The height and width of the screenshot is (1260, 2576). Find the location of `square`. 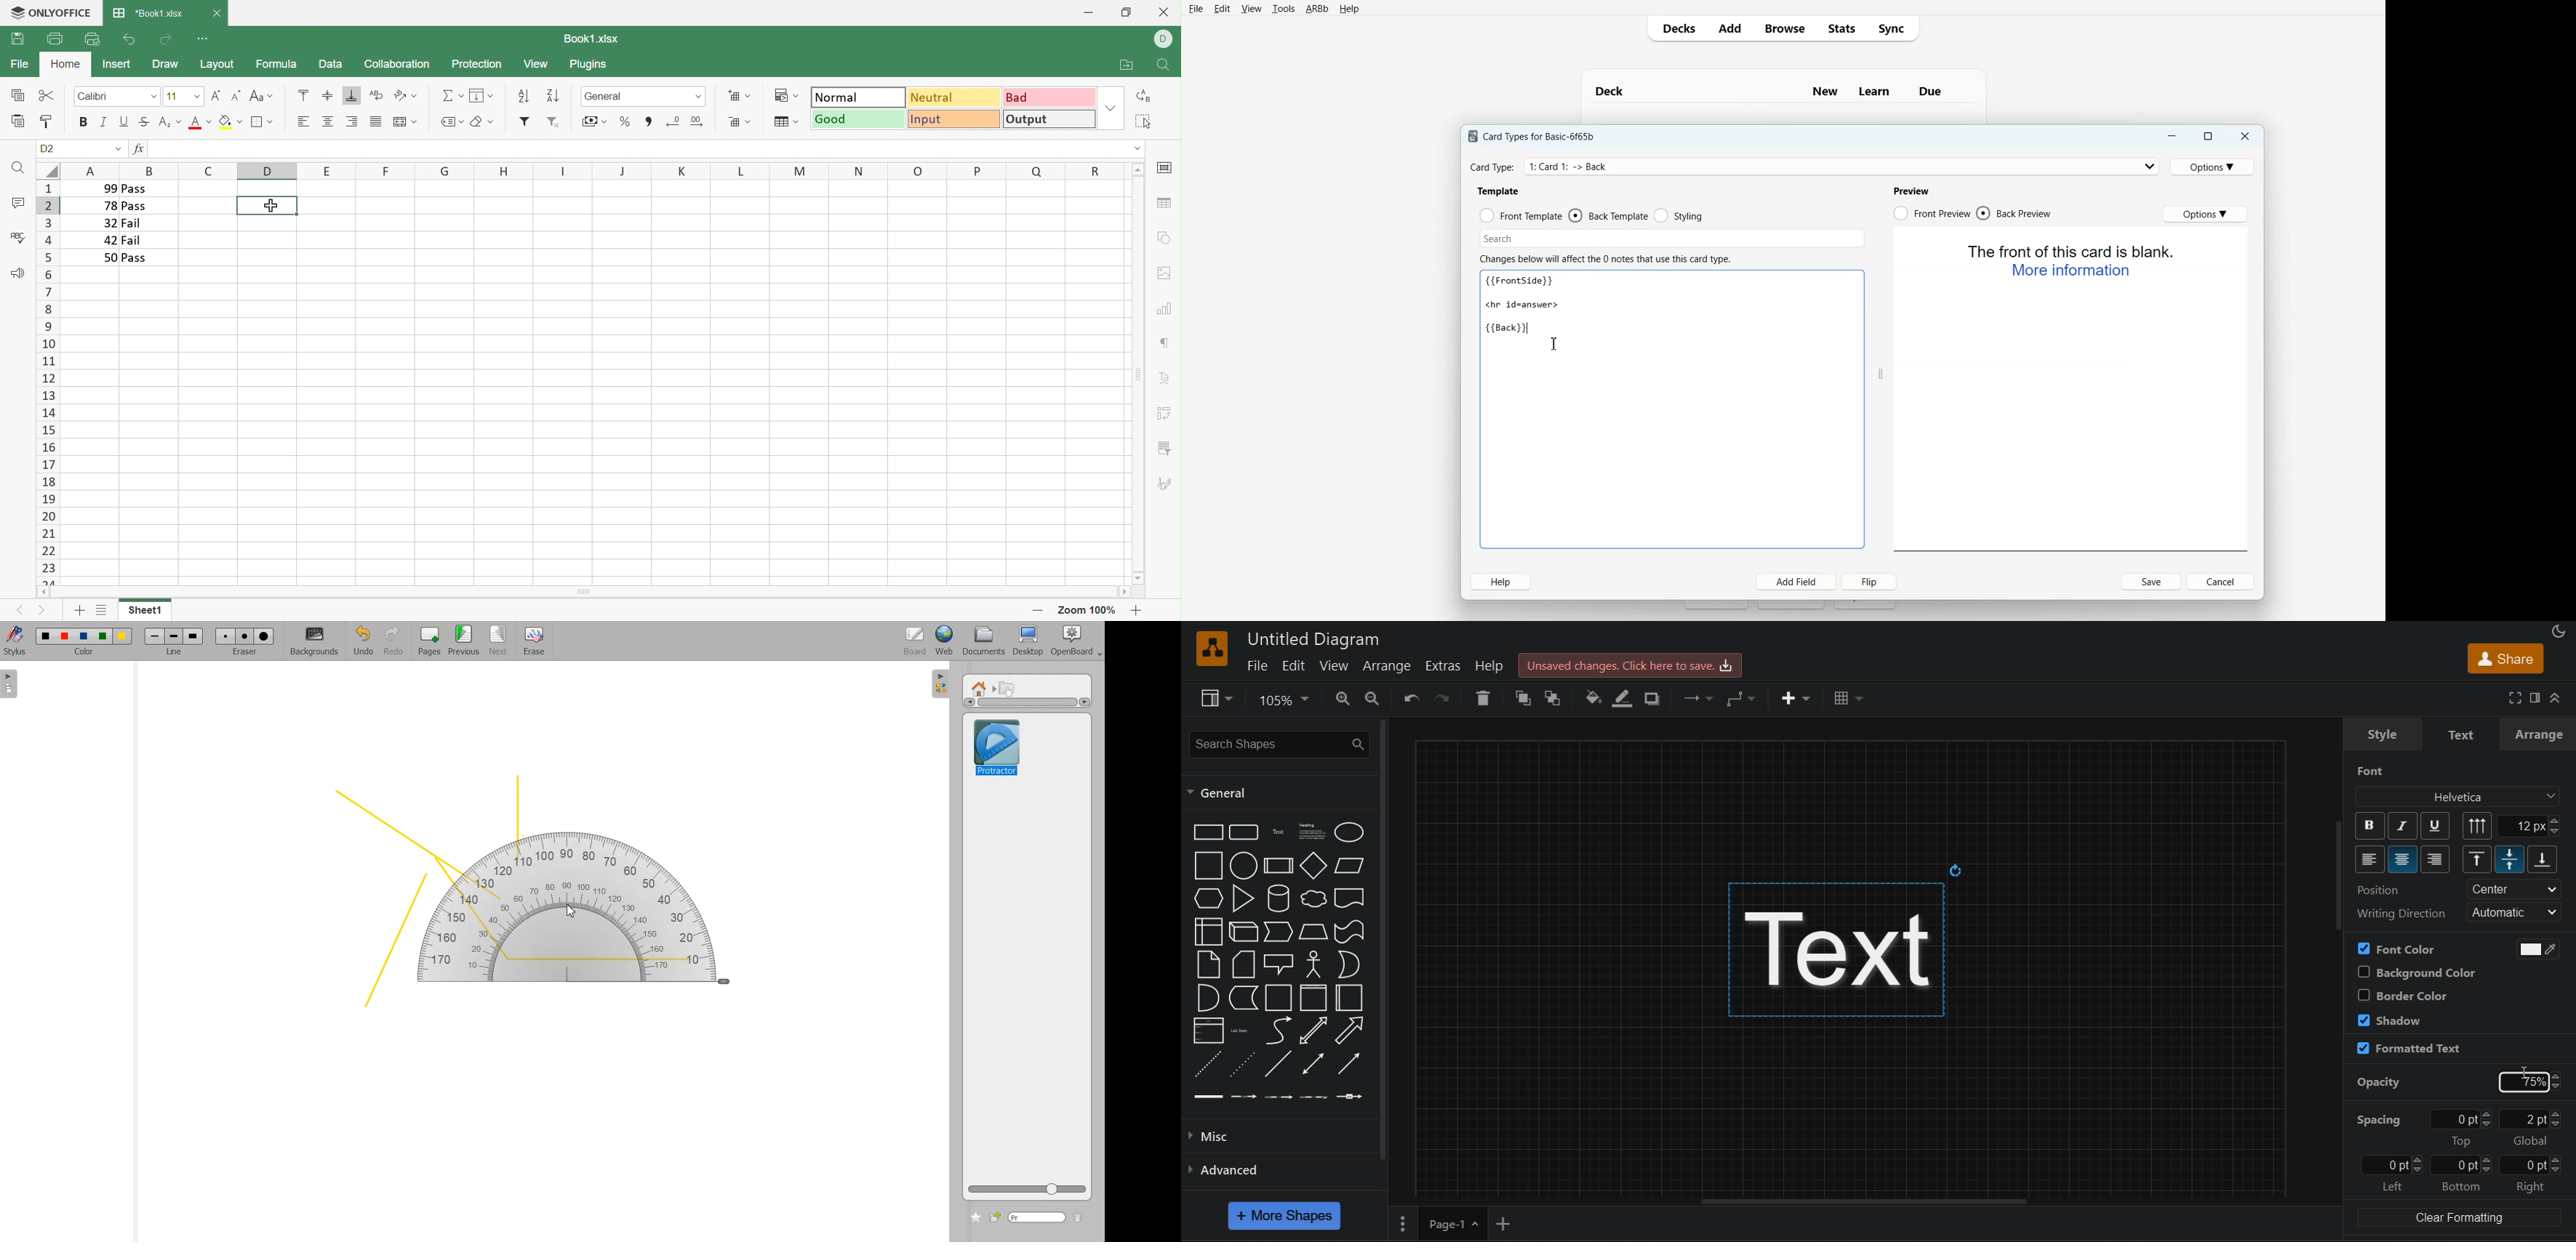

square is located at coordinates (1207, 866).